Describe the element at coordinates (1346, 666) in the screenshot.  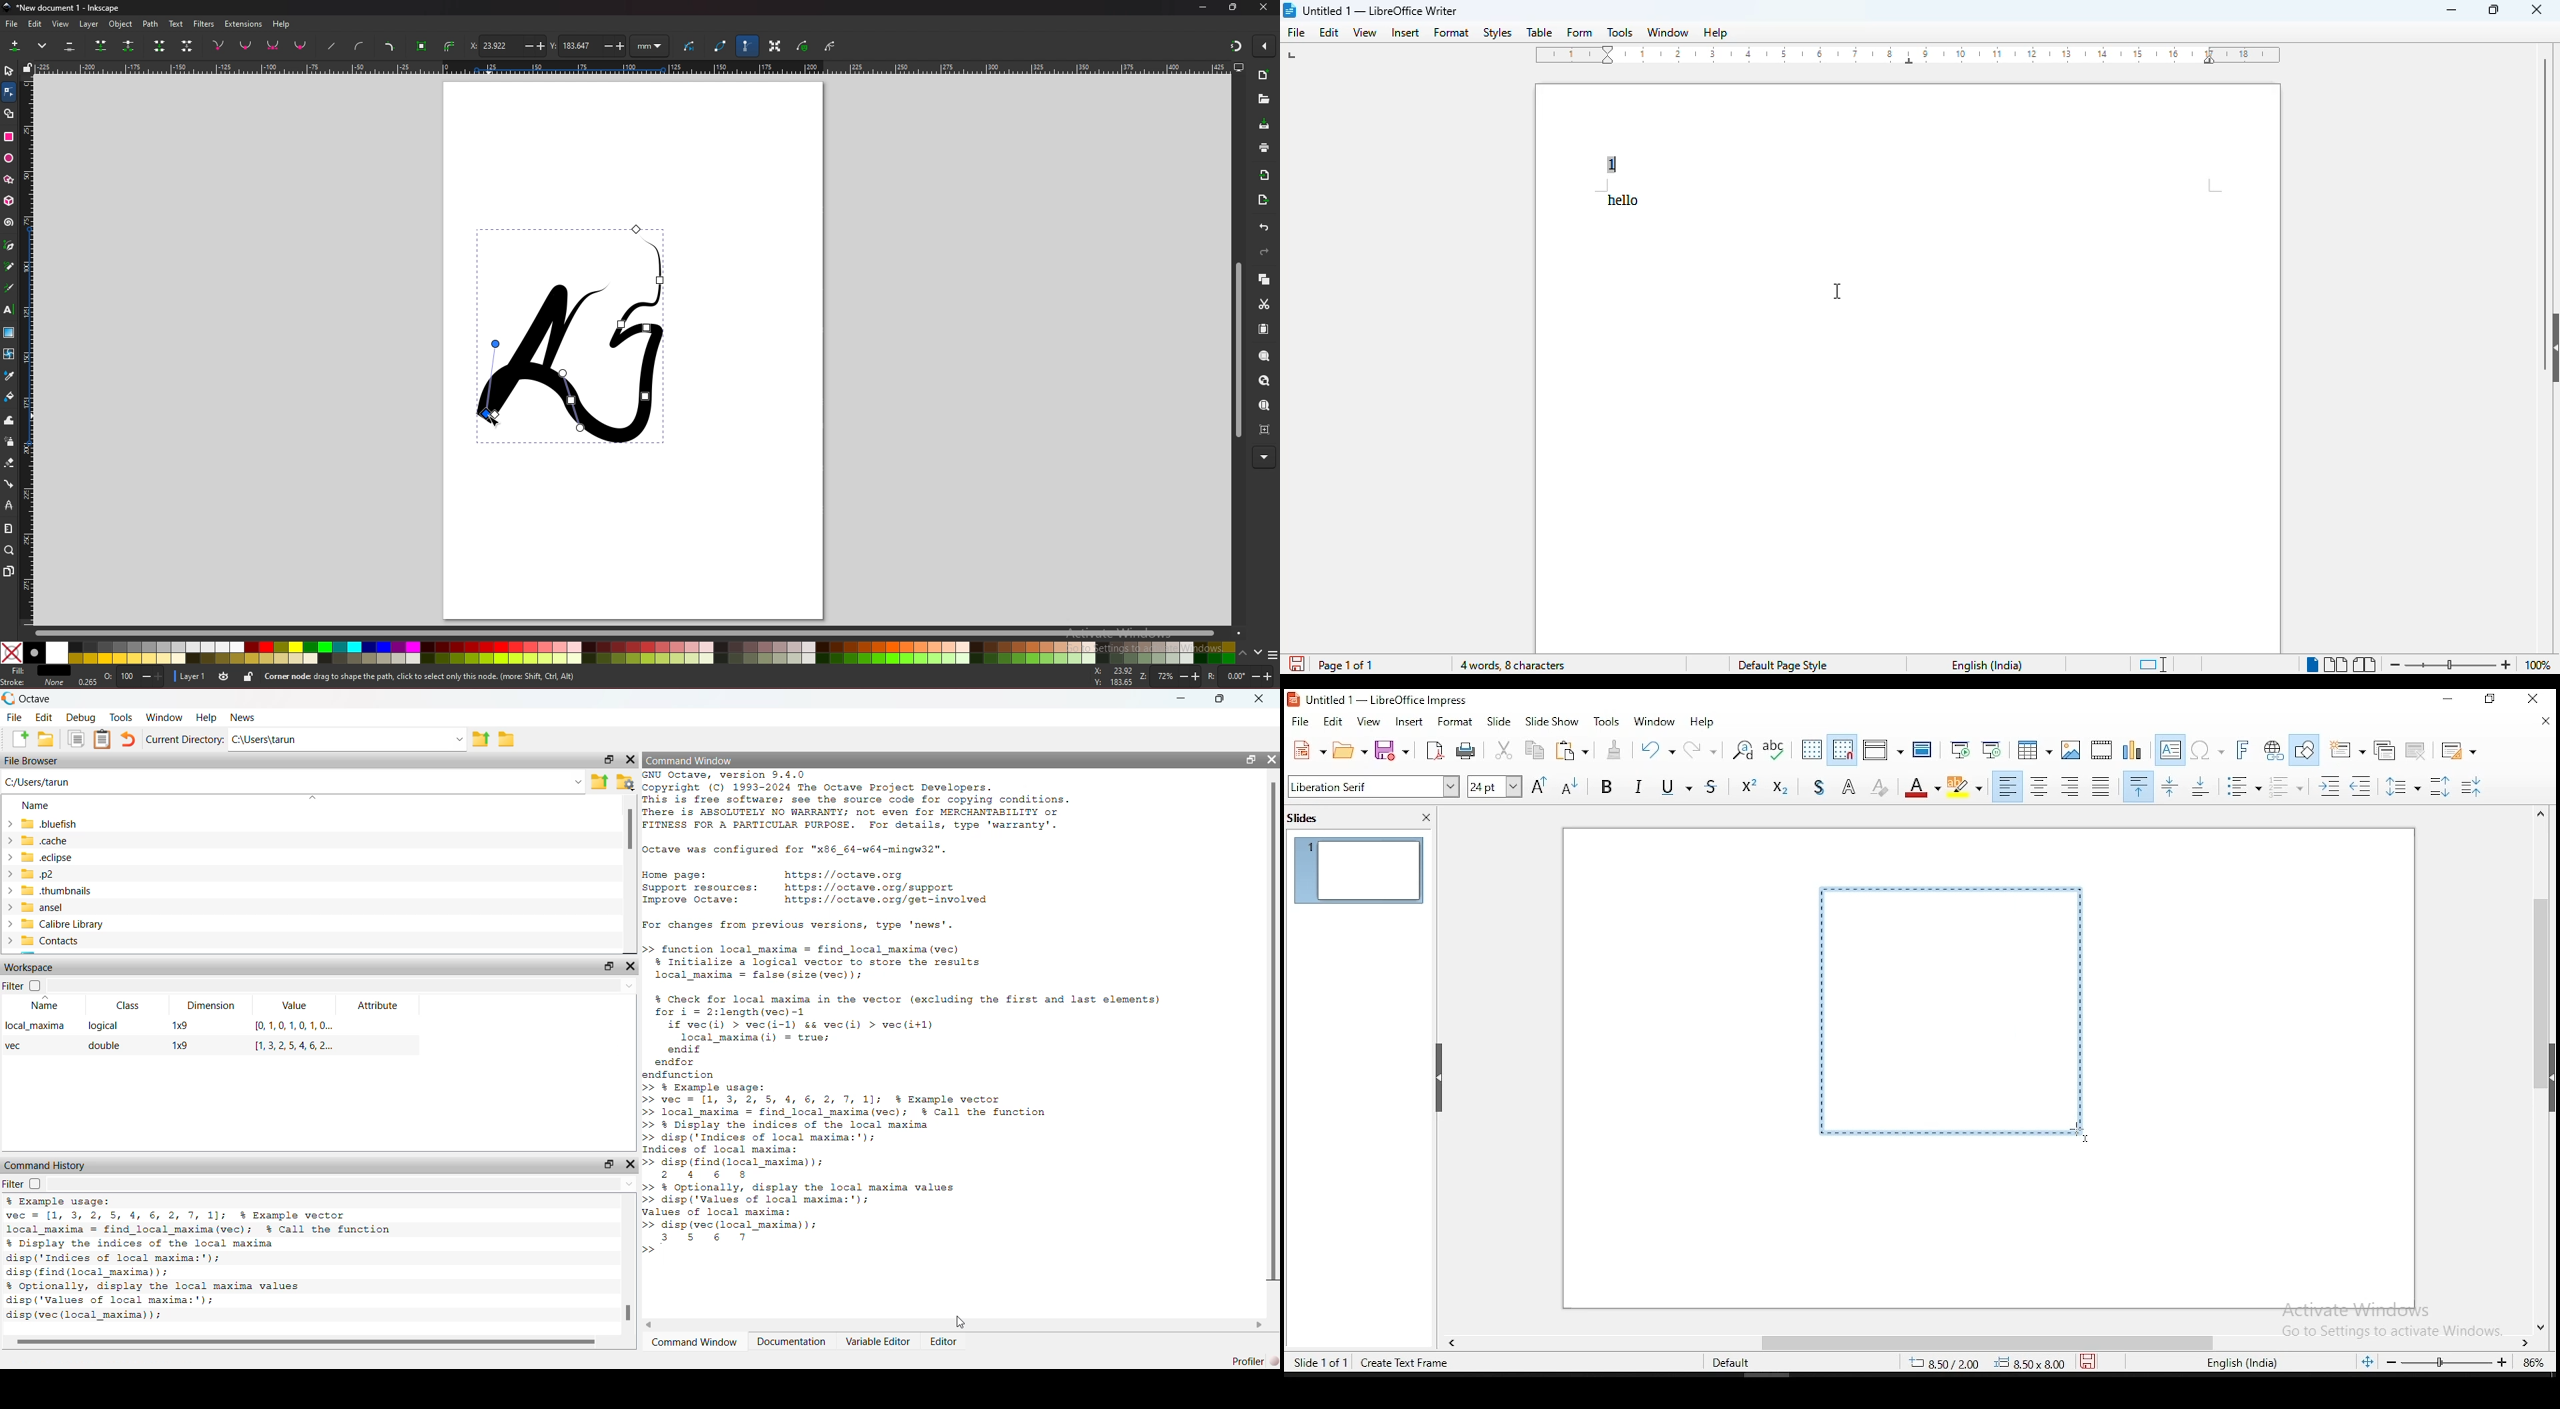
I see `page 1 of 1` at that location.